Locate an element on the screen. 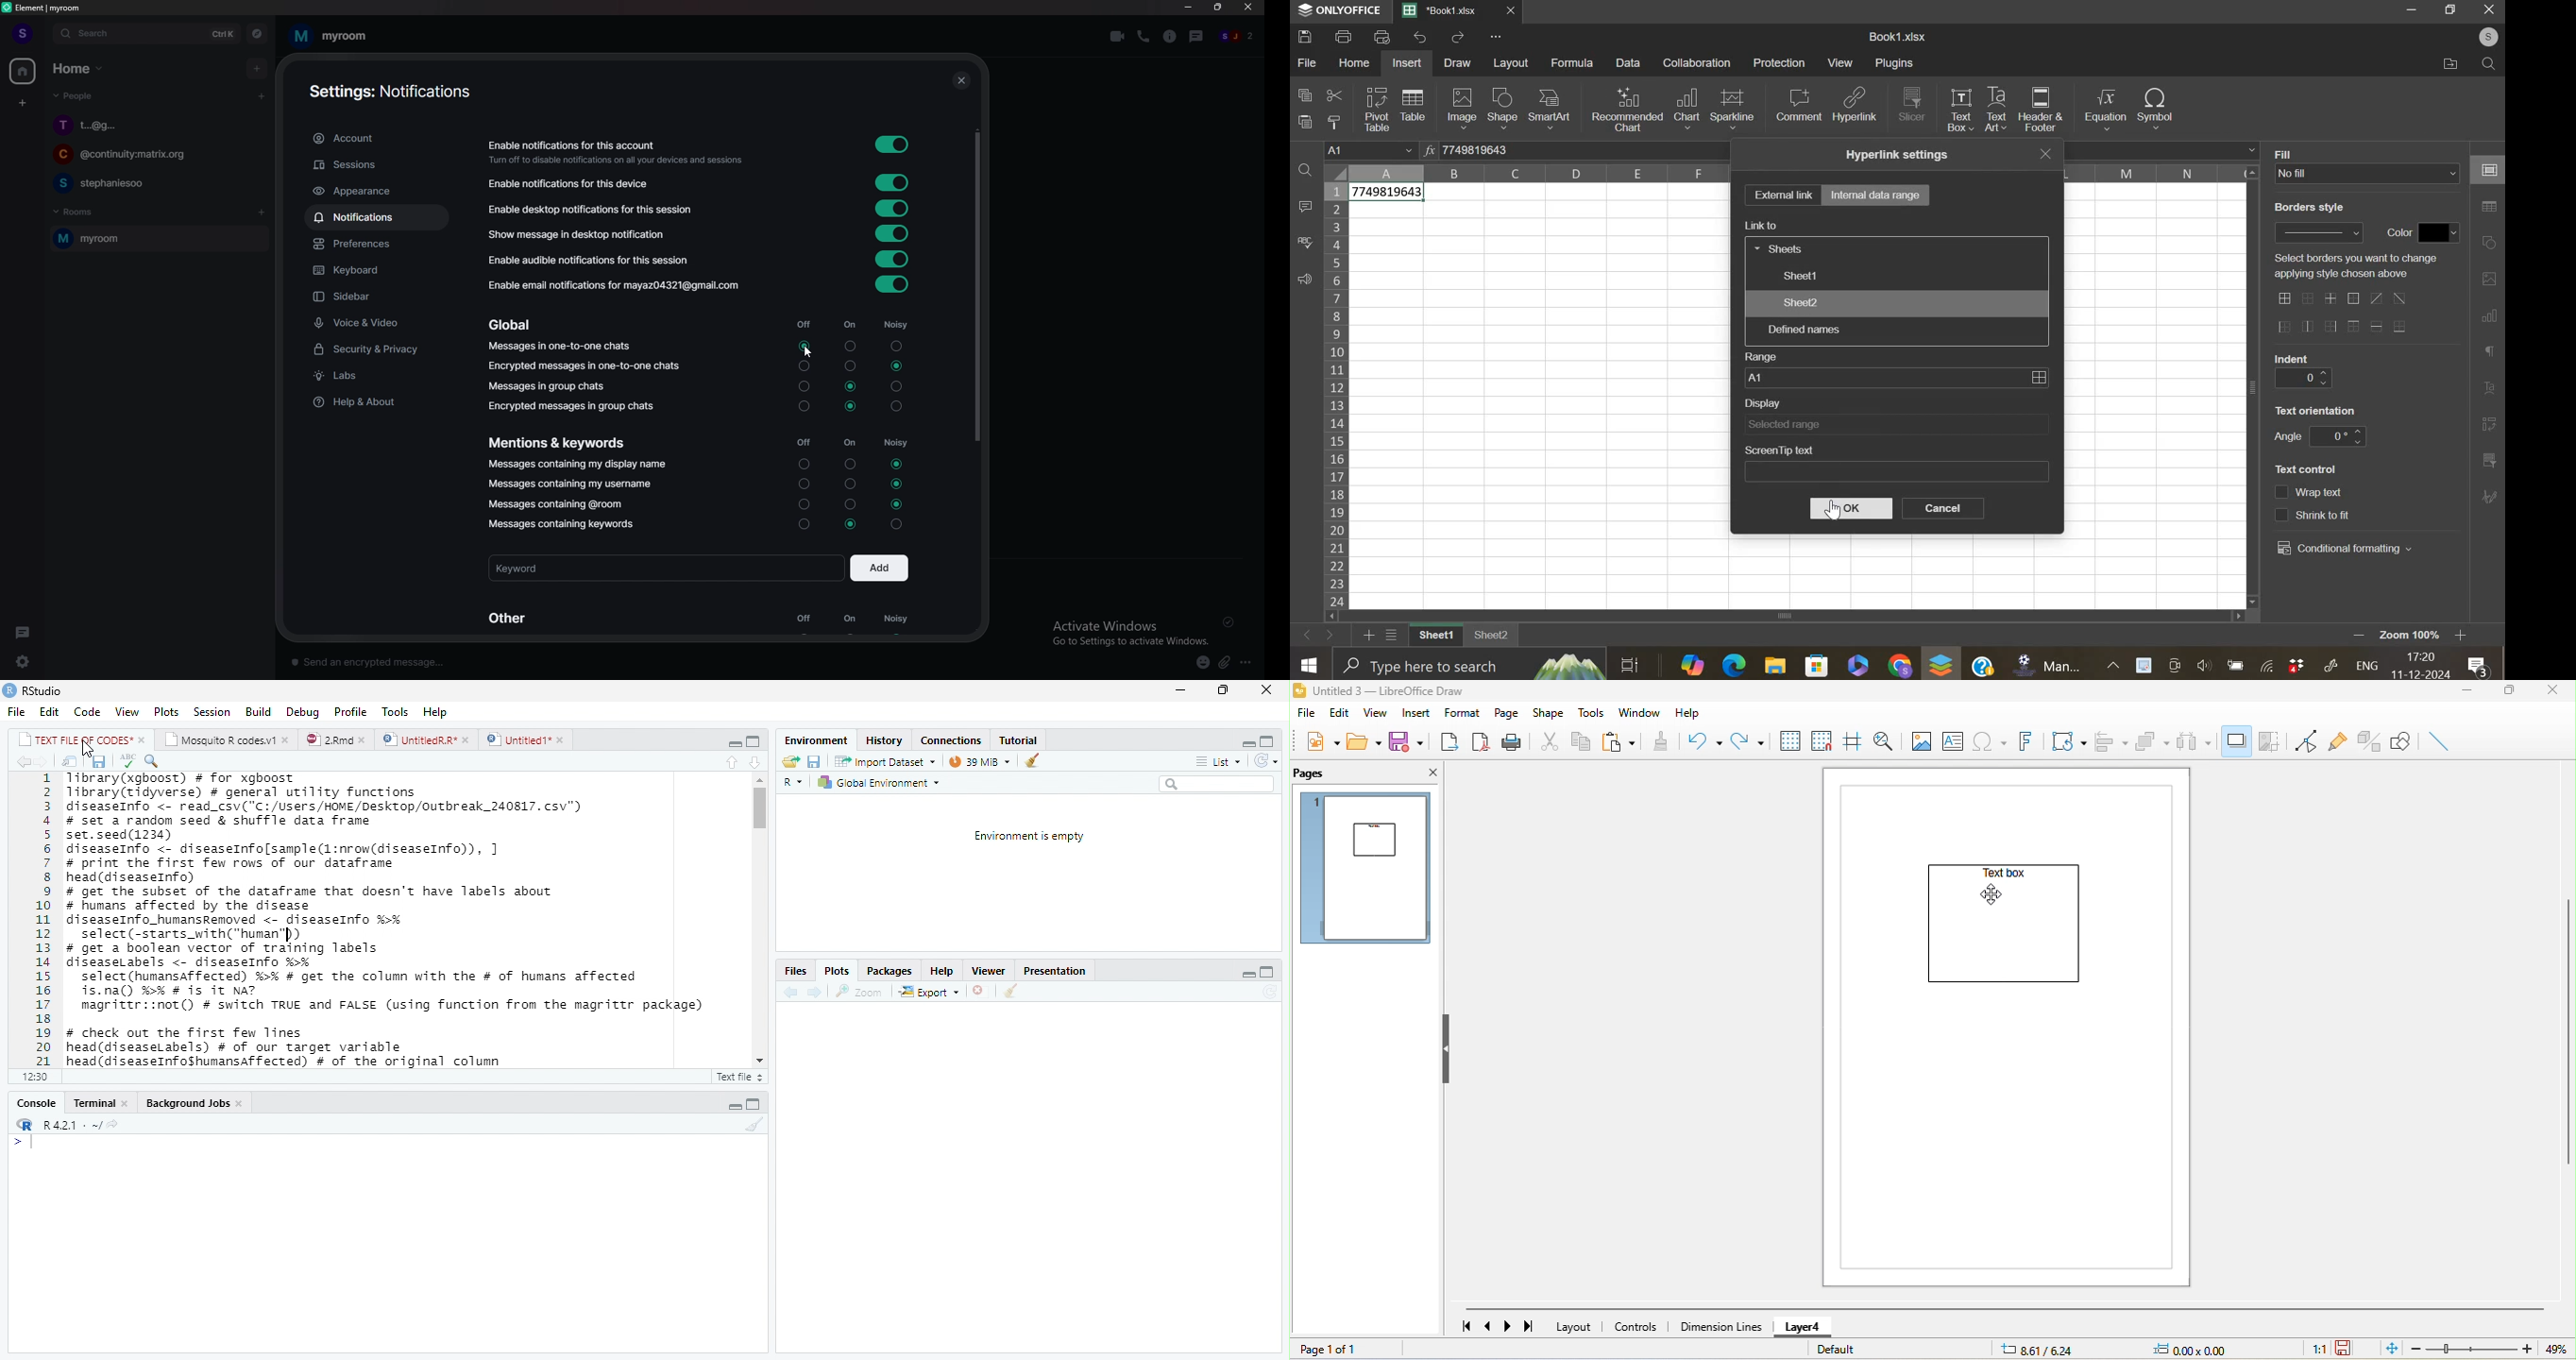 This screenshot has width=2576, height=1372. data is located at coordinates (1630, 62).